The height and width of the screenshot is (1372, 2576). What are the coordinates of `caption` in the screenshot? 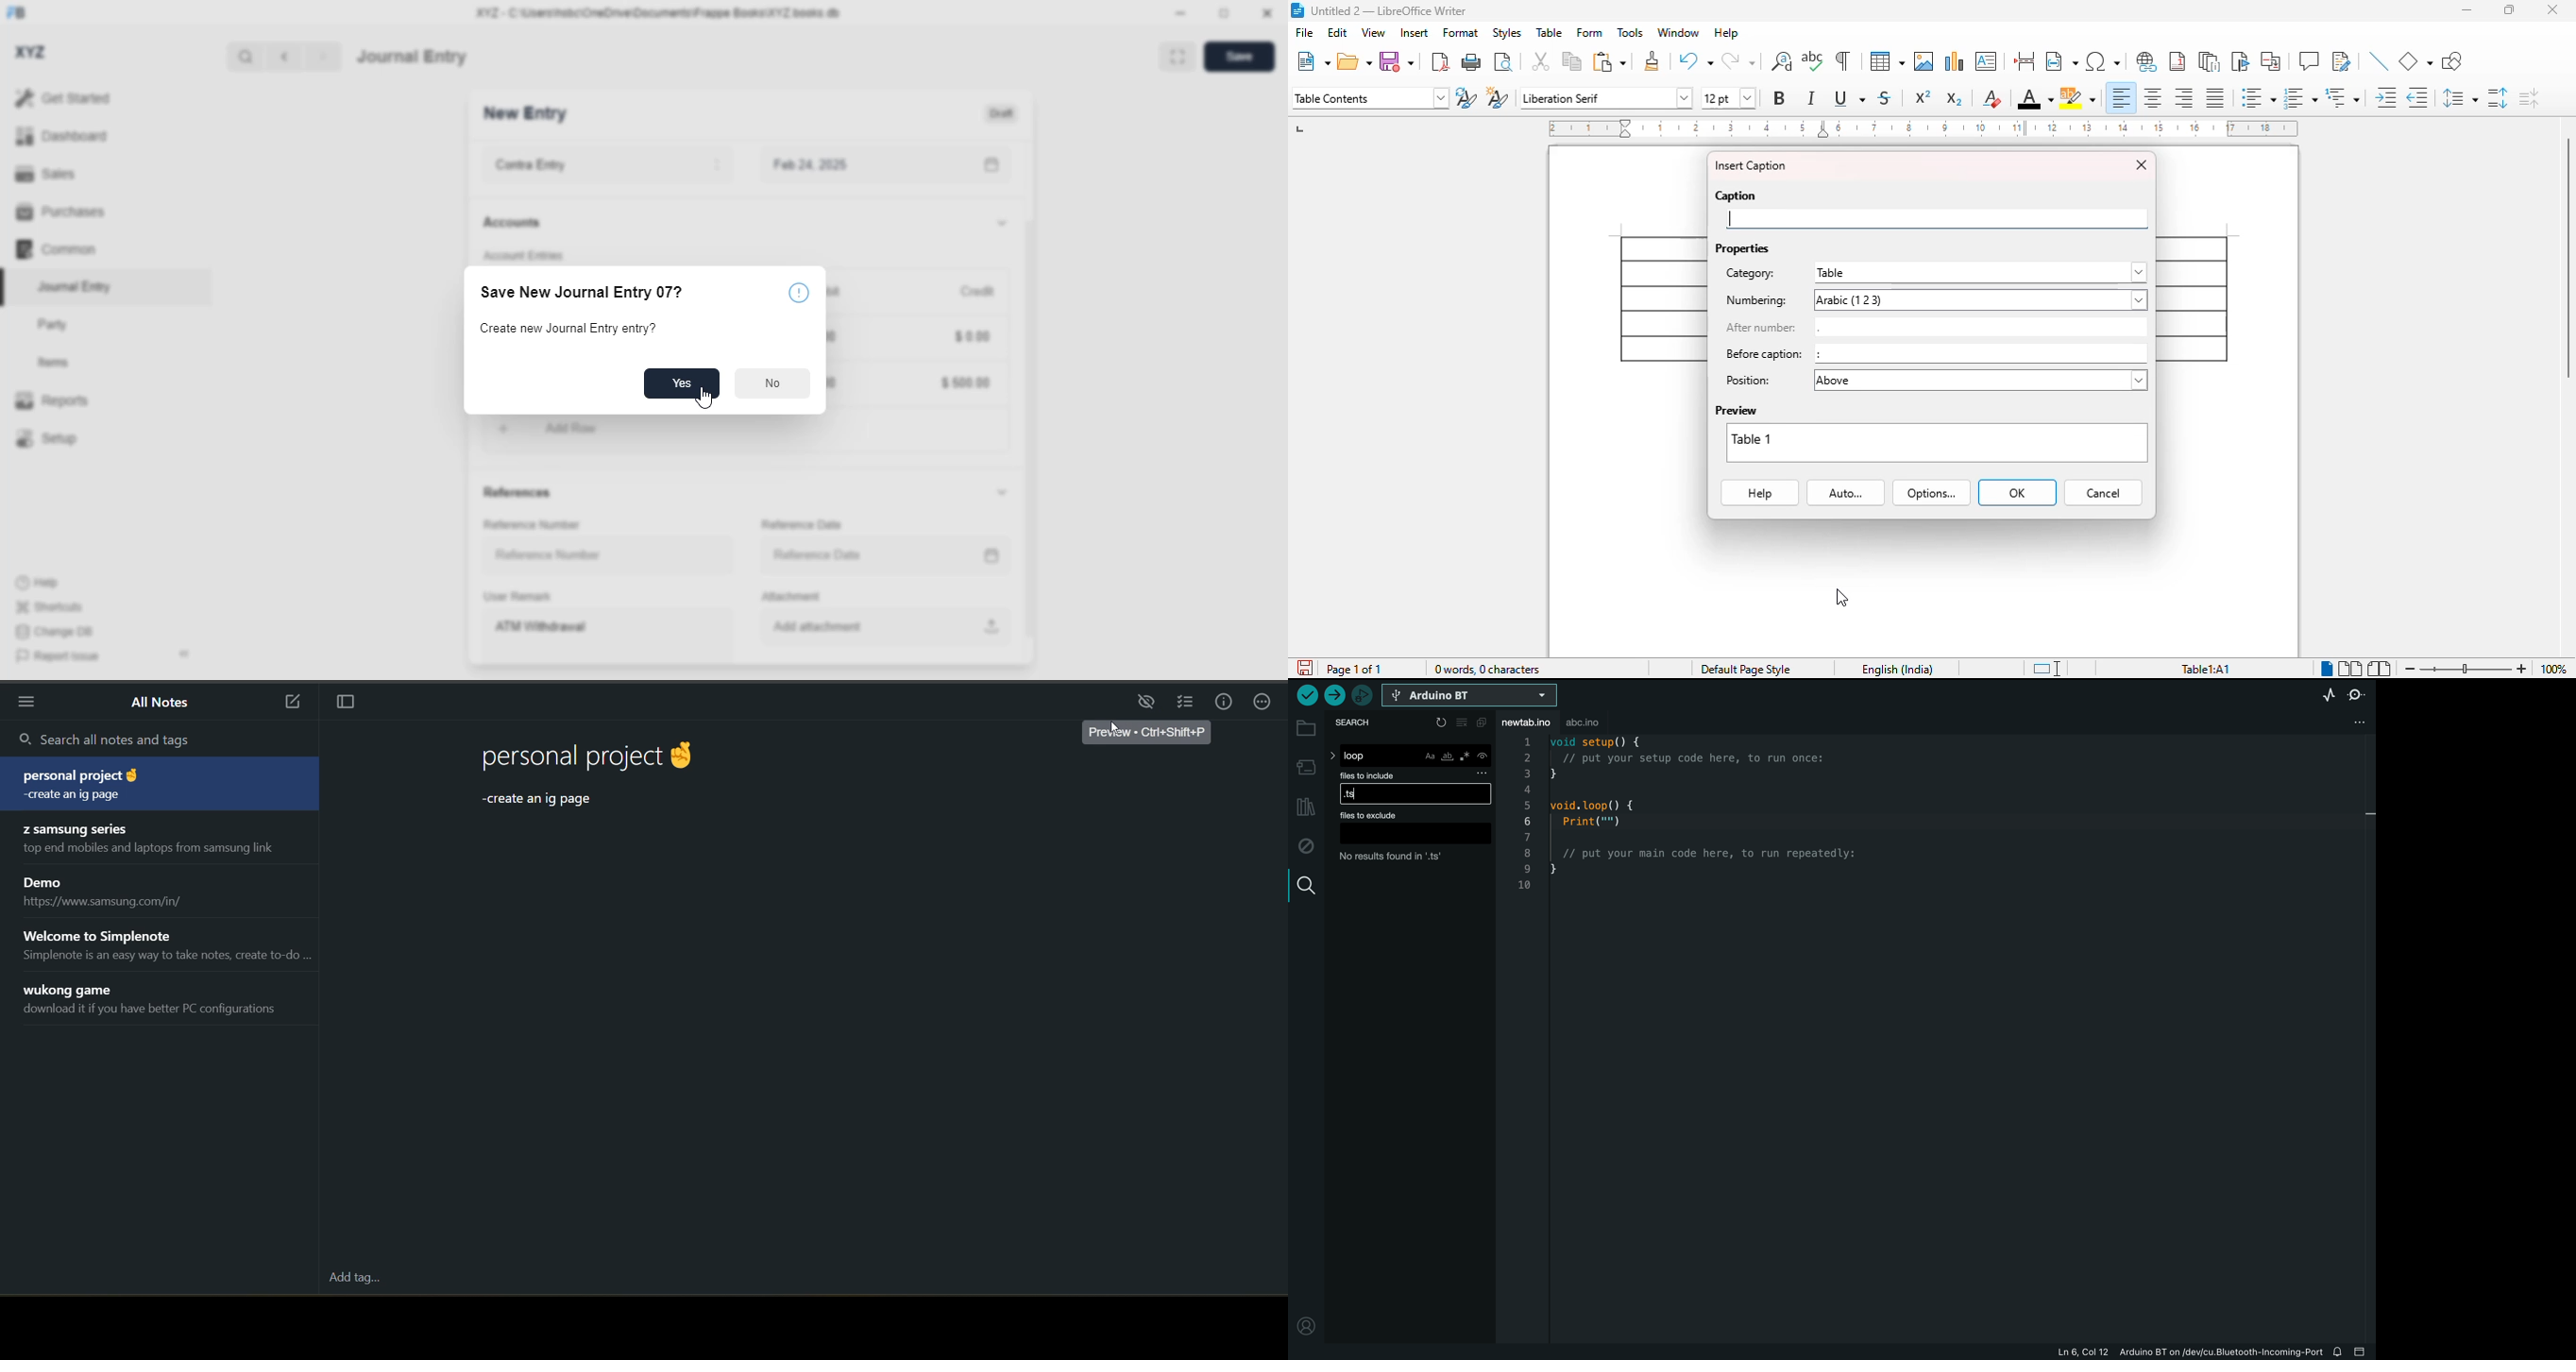 It's located at (1737, 196).